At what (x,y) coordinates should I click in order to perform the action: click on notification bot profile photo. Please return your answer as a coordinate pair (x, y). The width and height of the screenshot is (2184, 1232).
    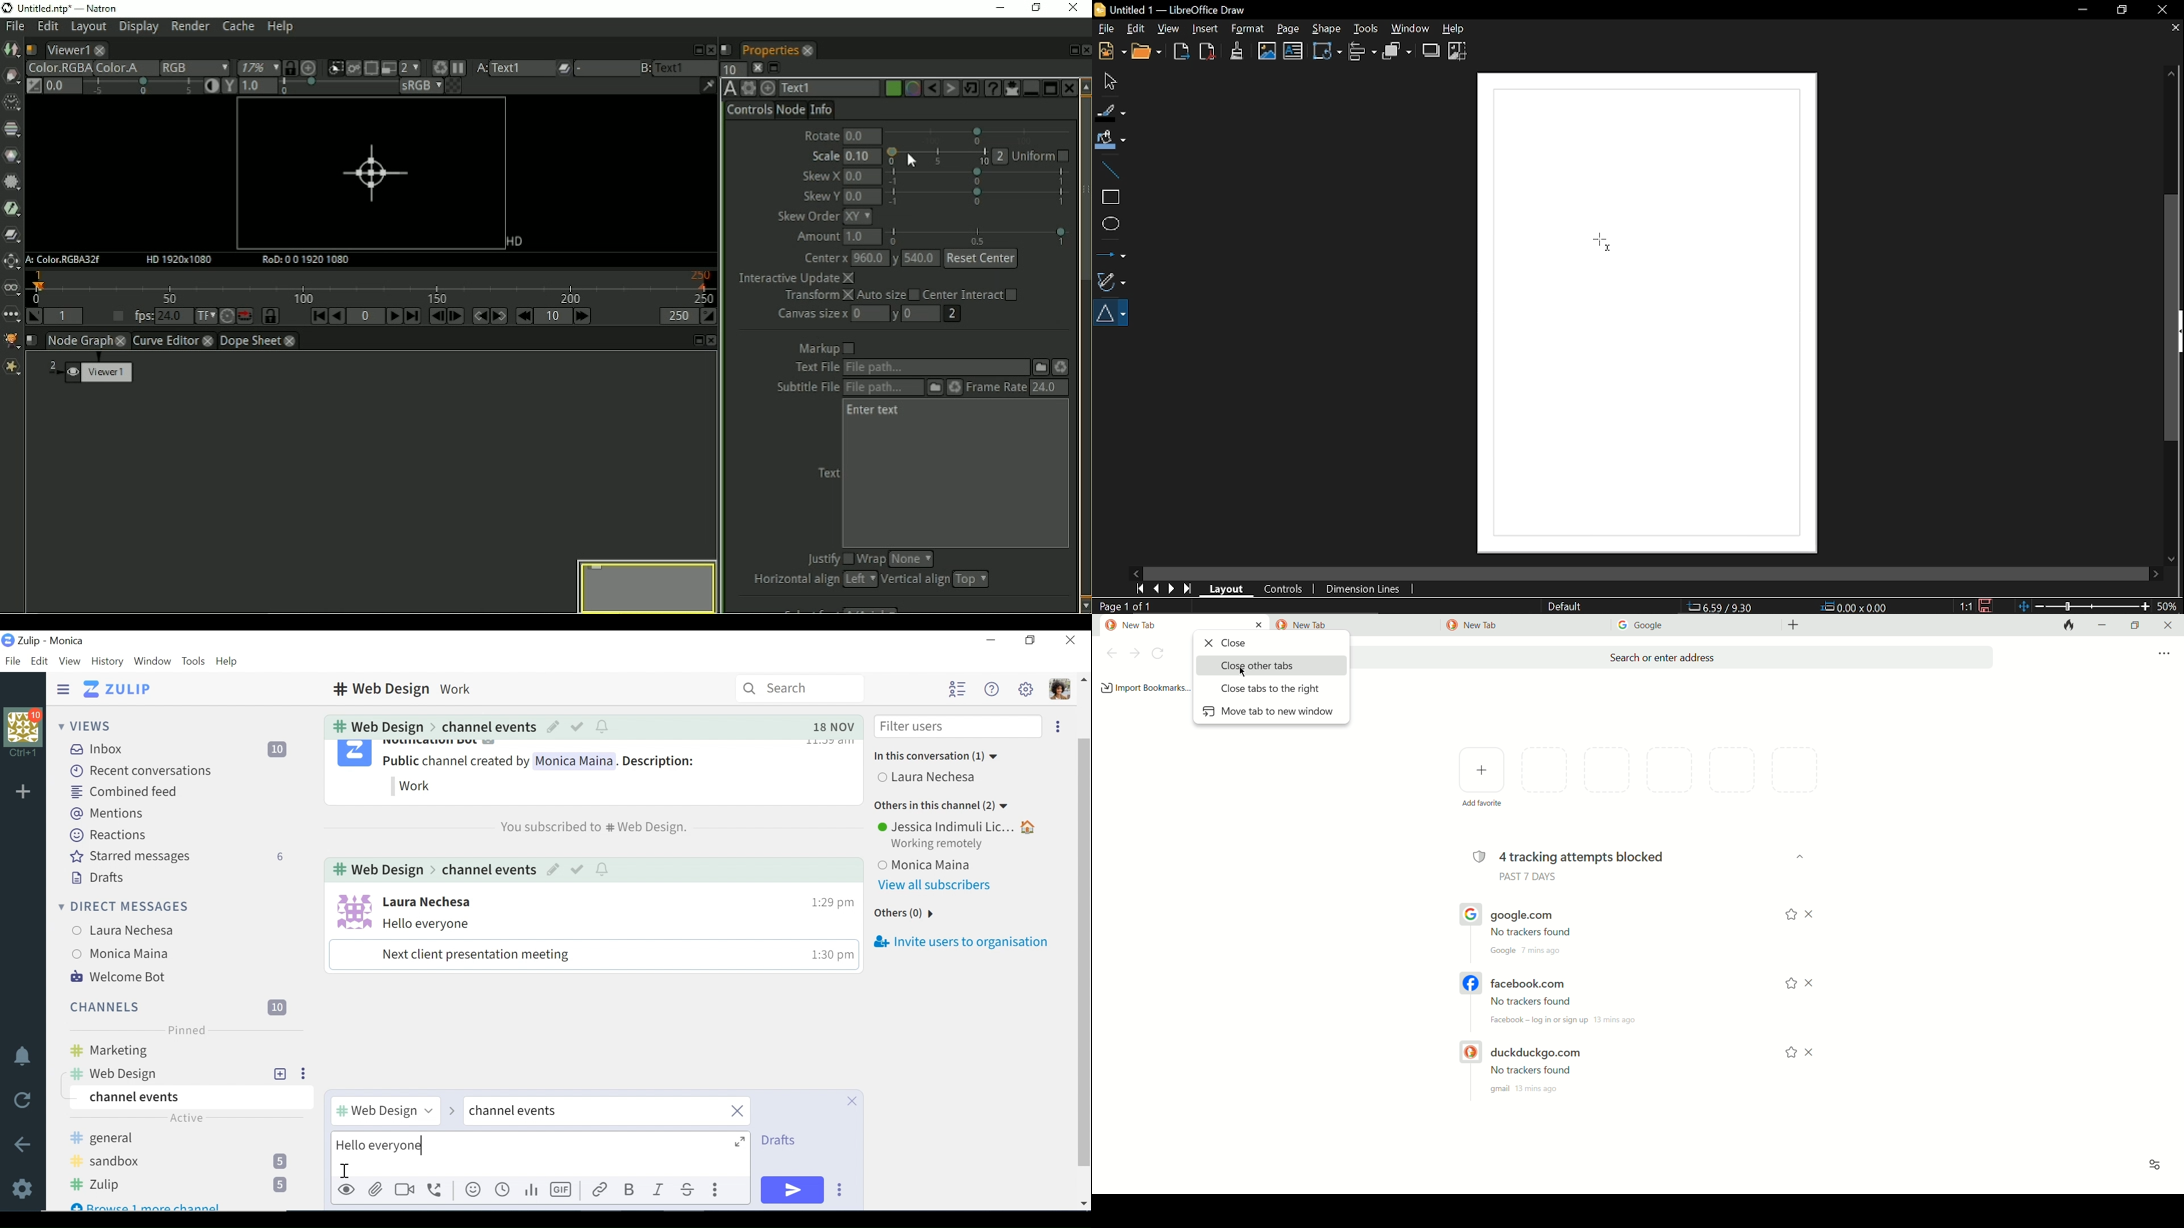
    Looking at the image, I should click on (354, 755).